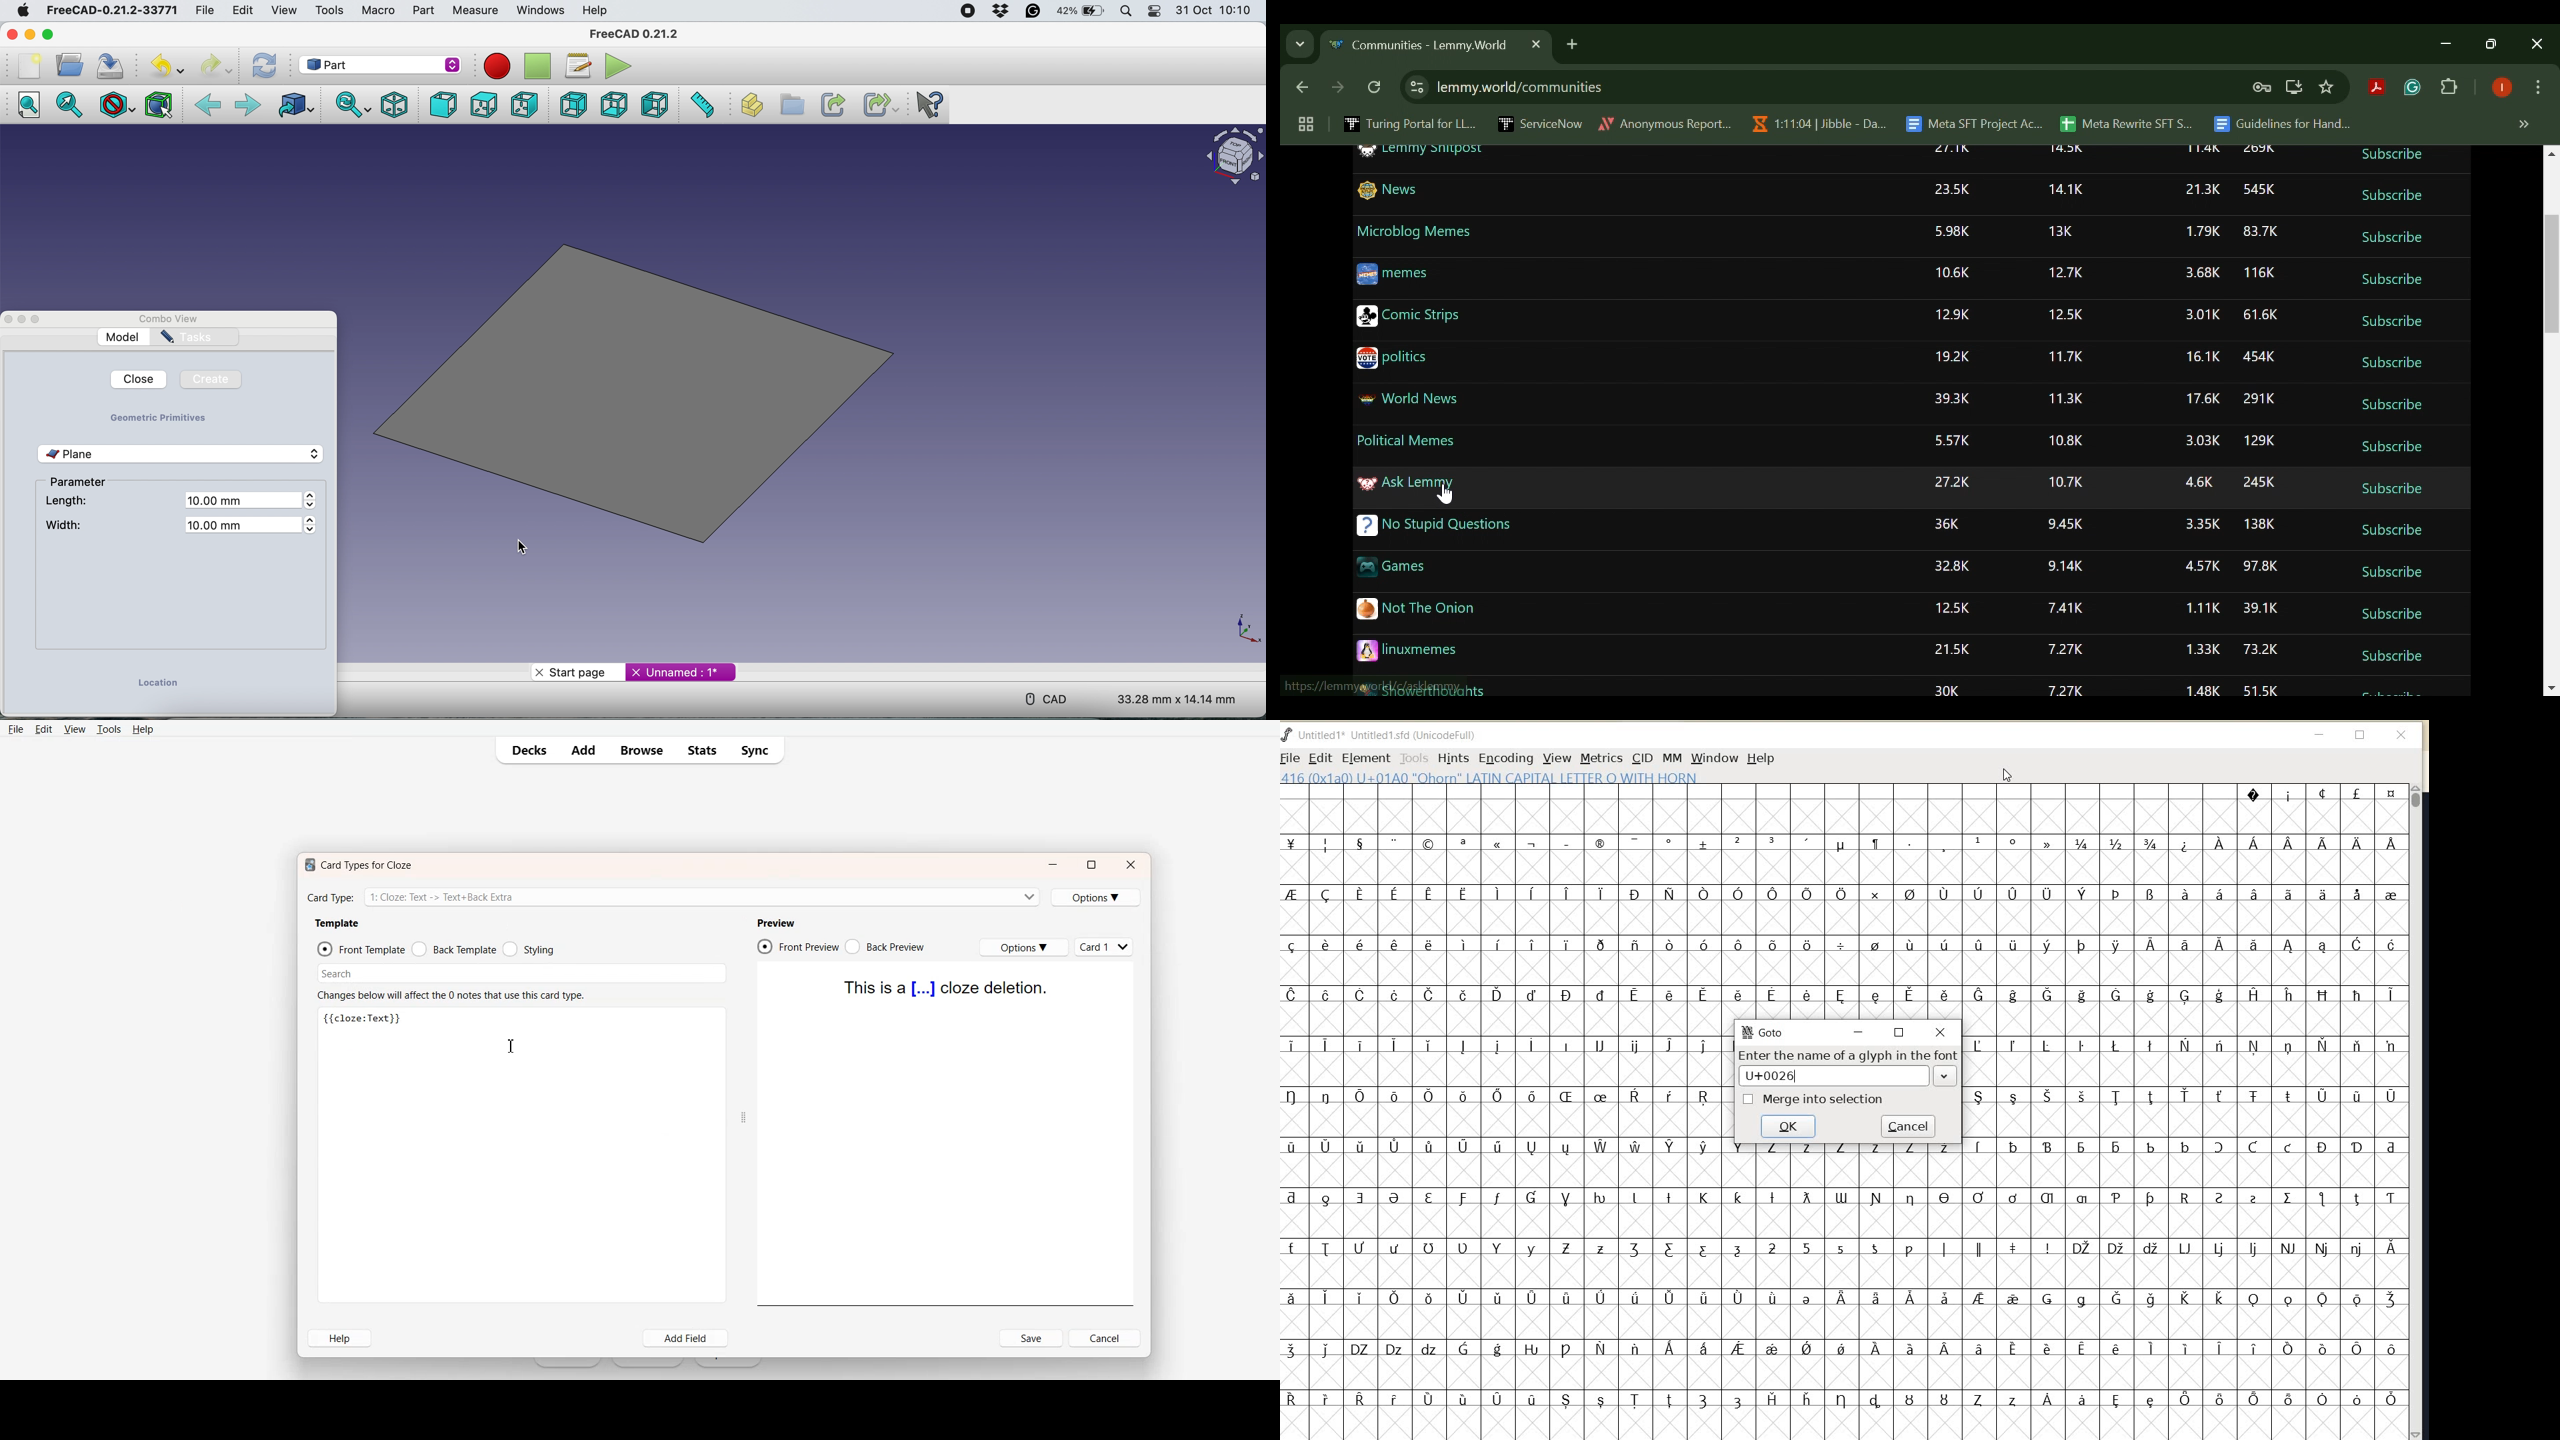 The height and width of the screenshot is (1456, 2576). I want to click on GLYPHY INFO, so click(1491, 778).